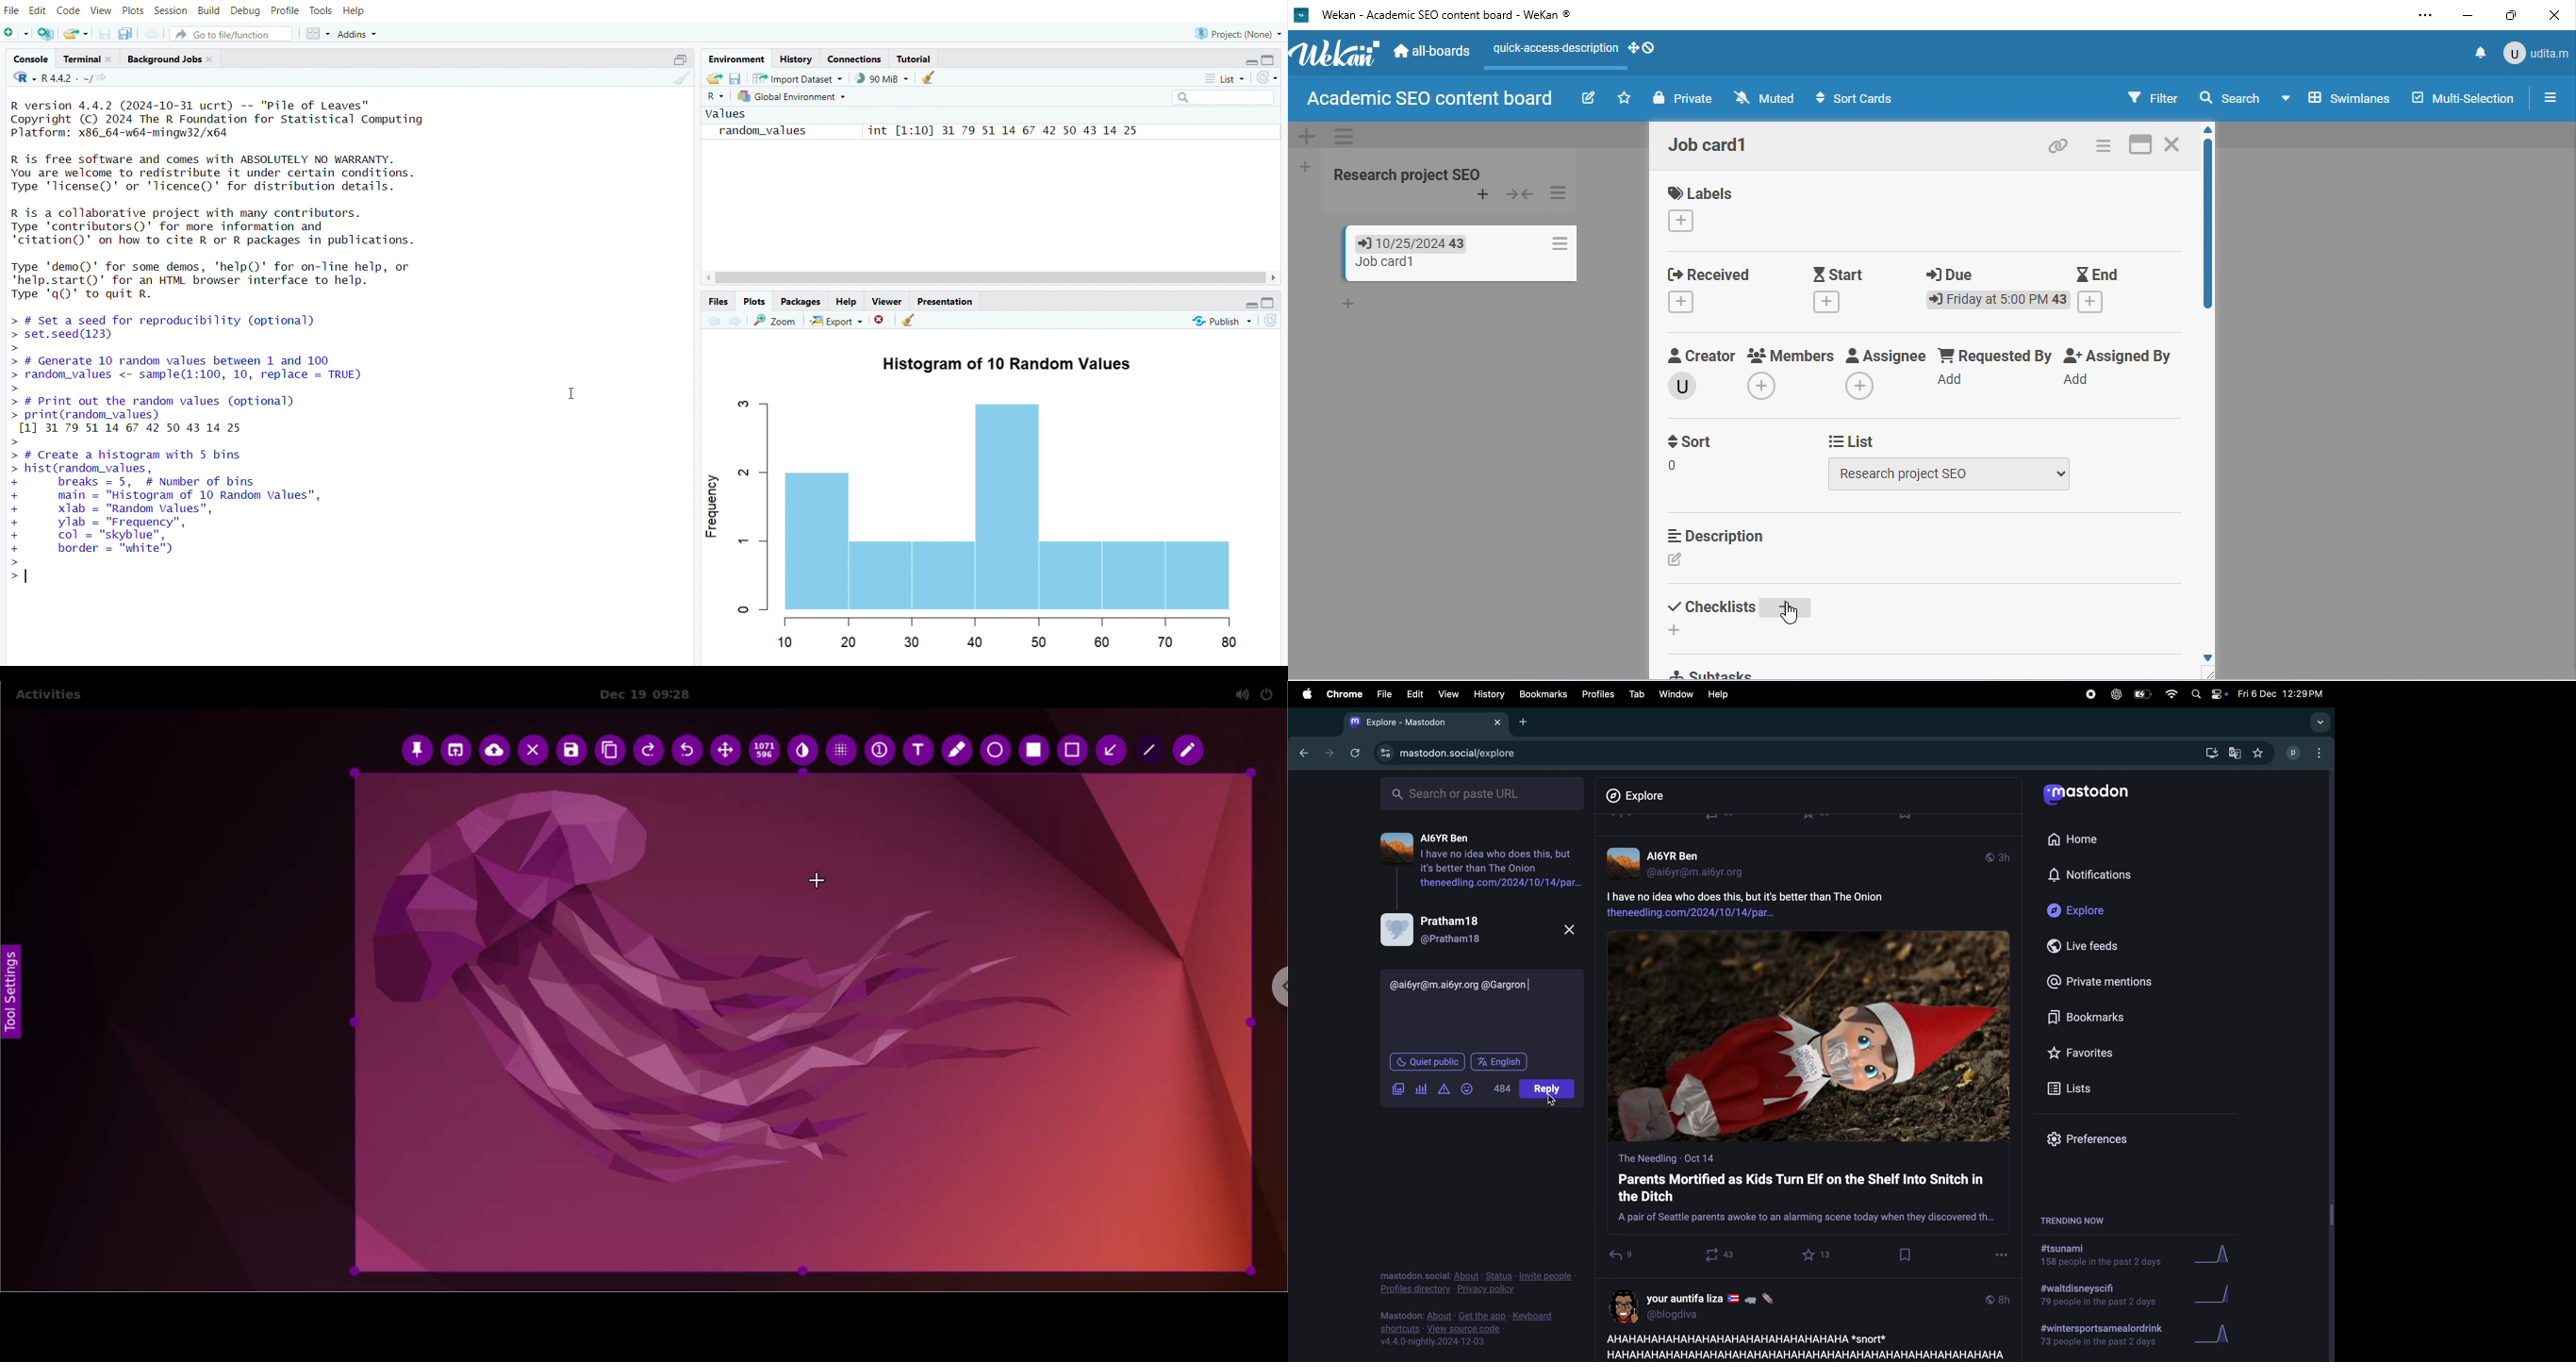 The height and width of the screenshot is (1372, 2576). I want to click on English, so click(1499, 1060).